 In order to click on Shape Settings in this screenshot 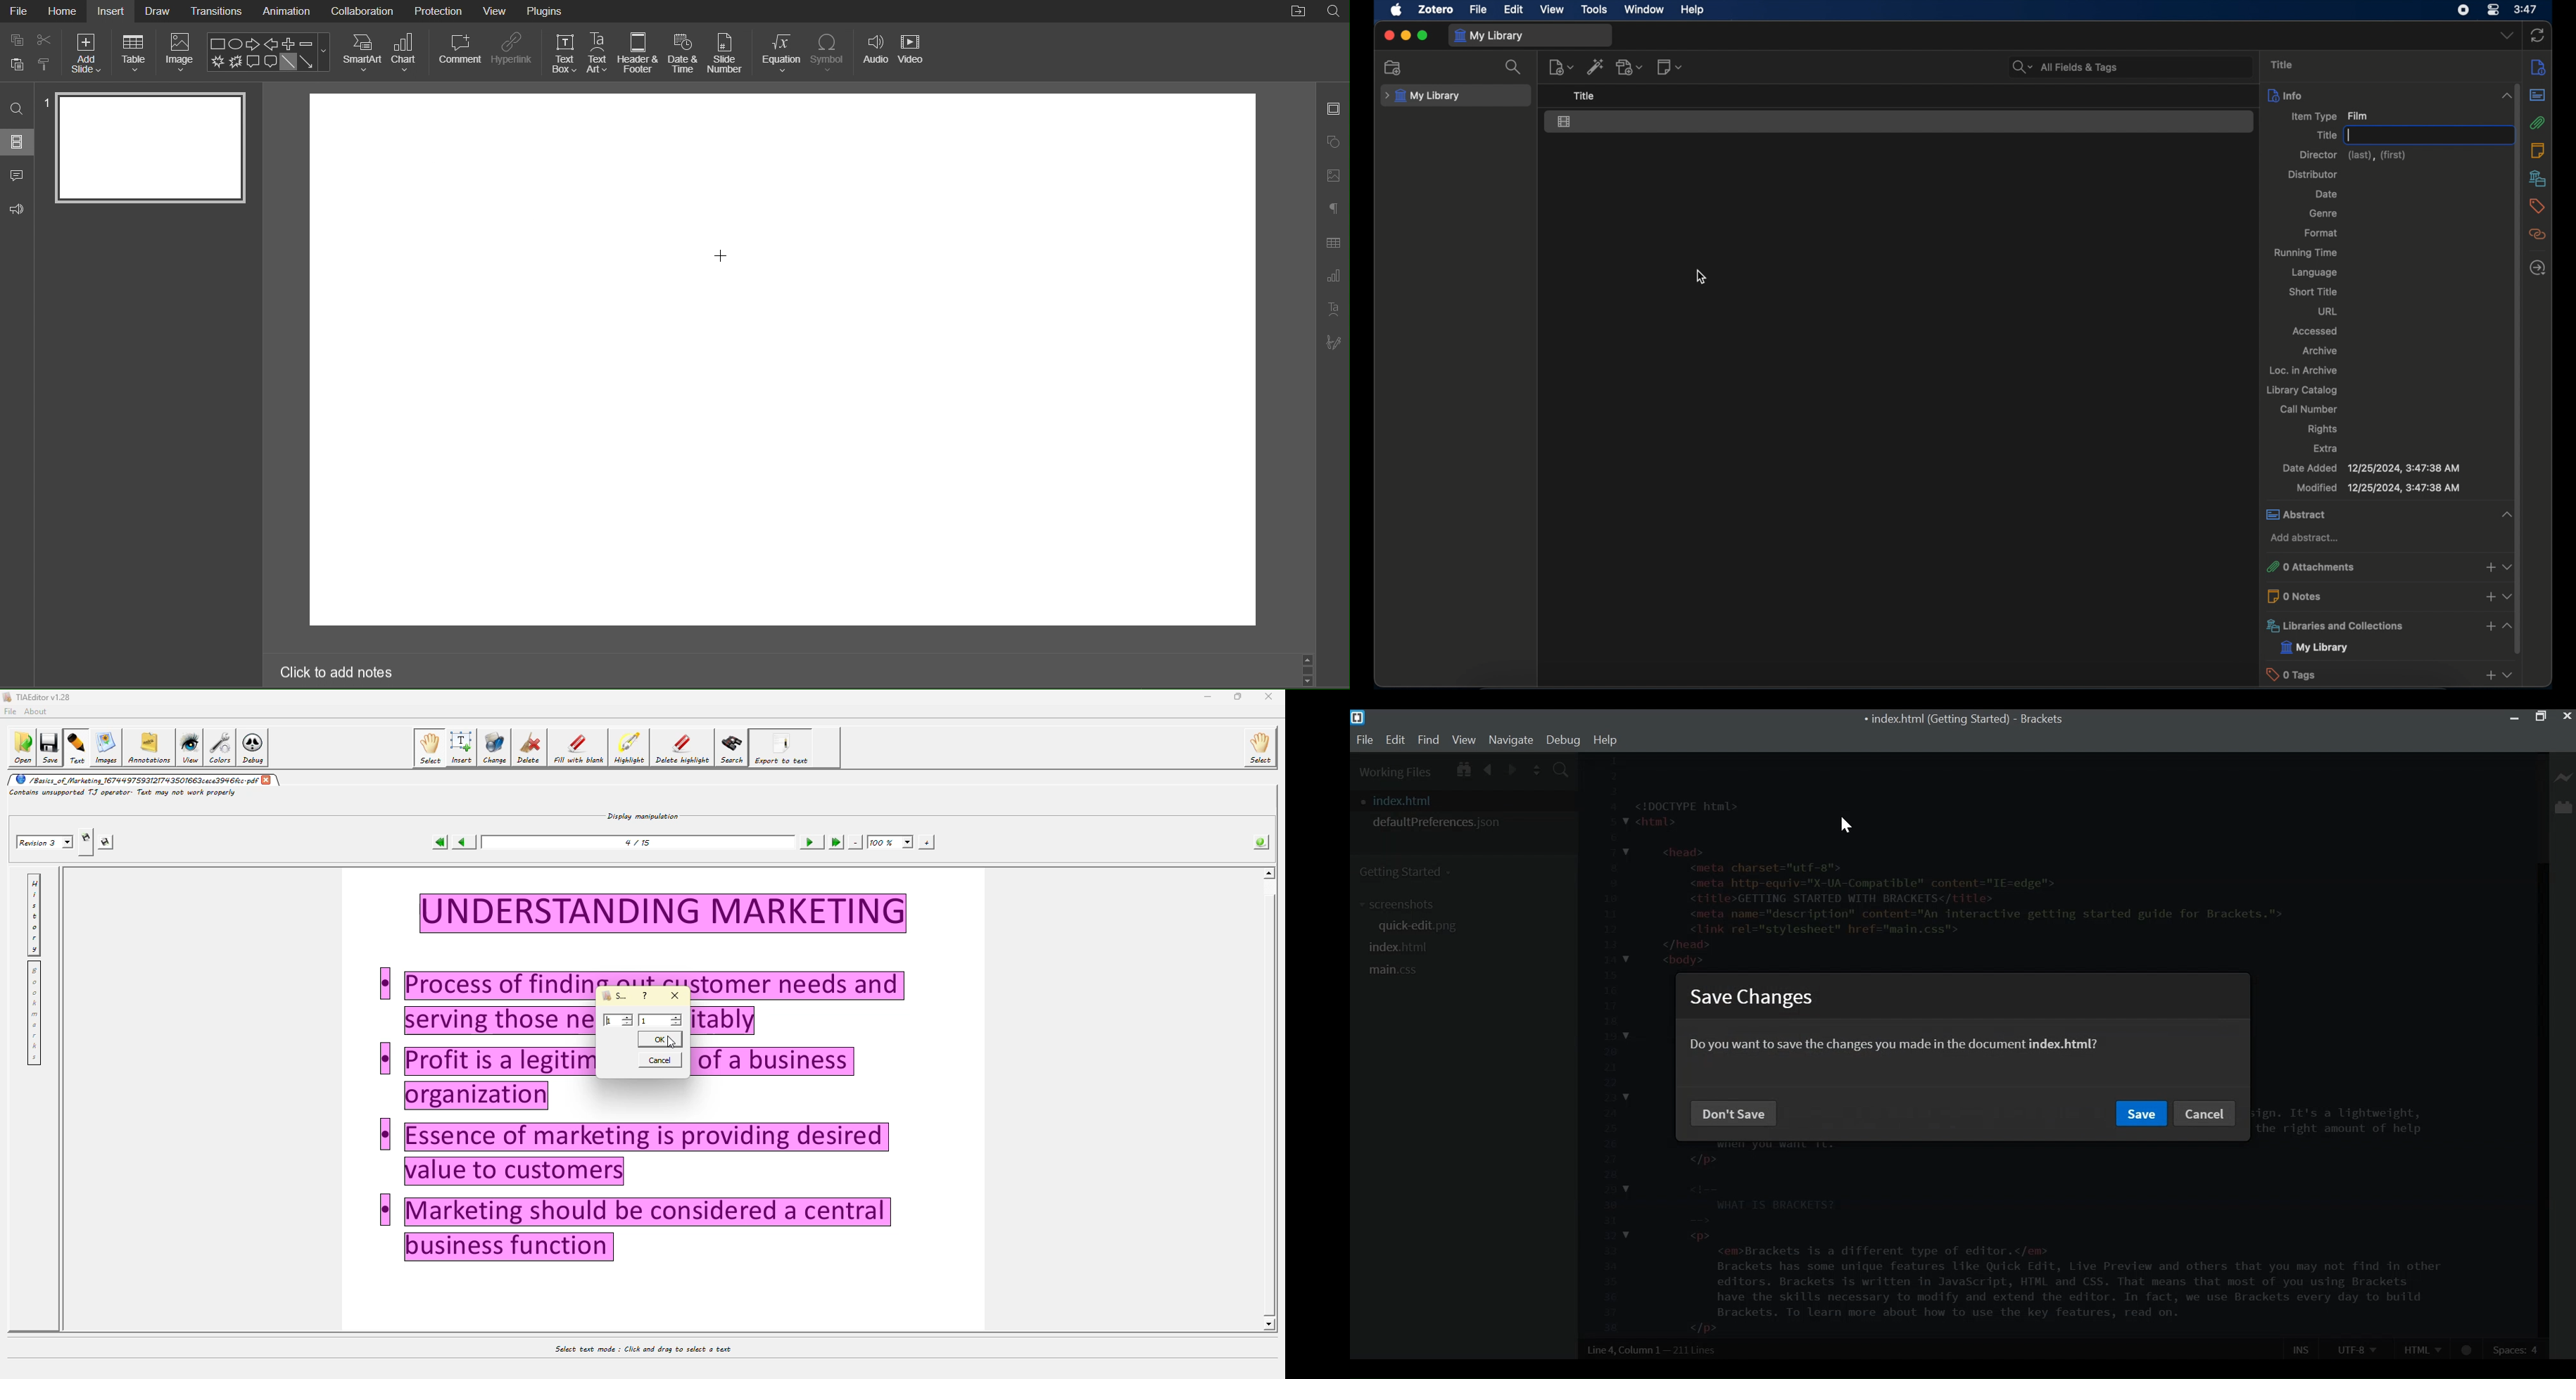, I will do `click(1334, 139)`.